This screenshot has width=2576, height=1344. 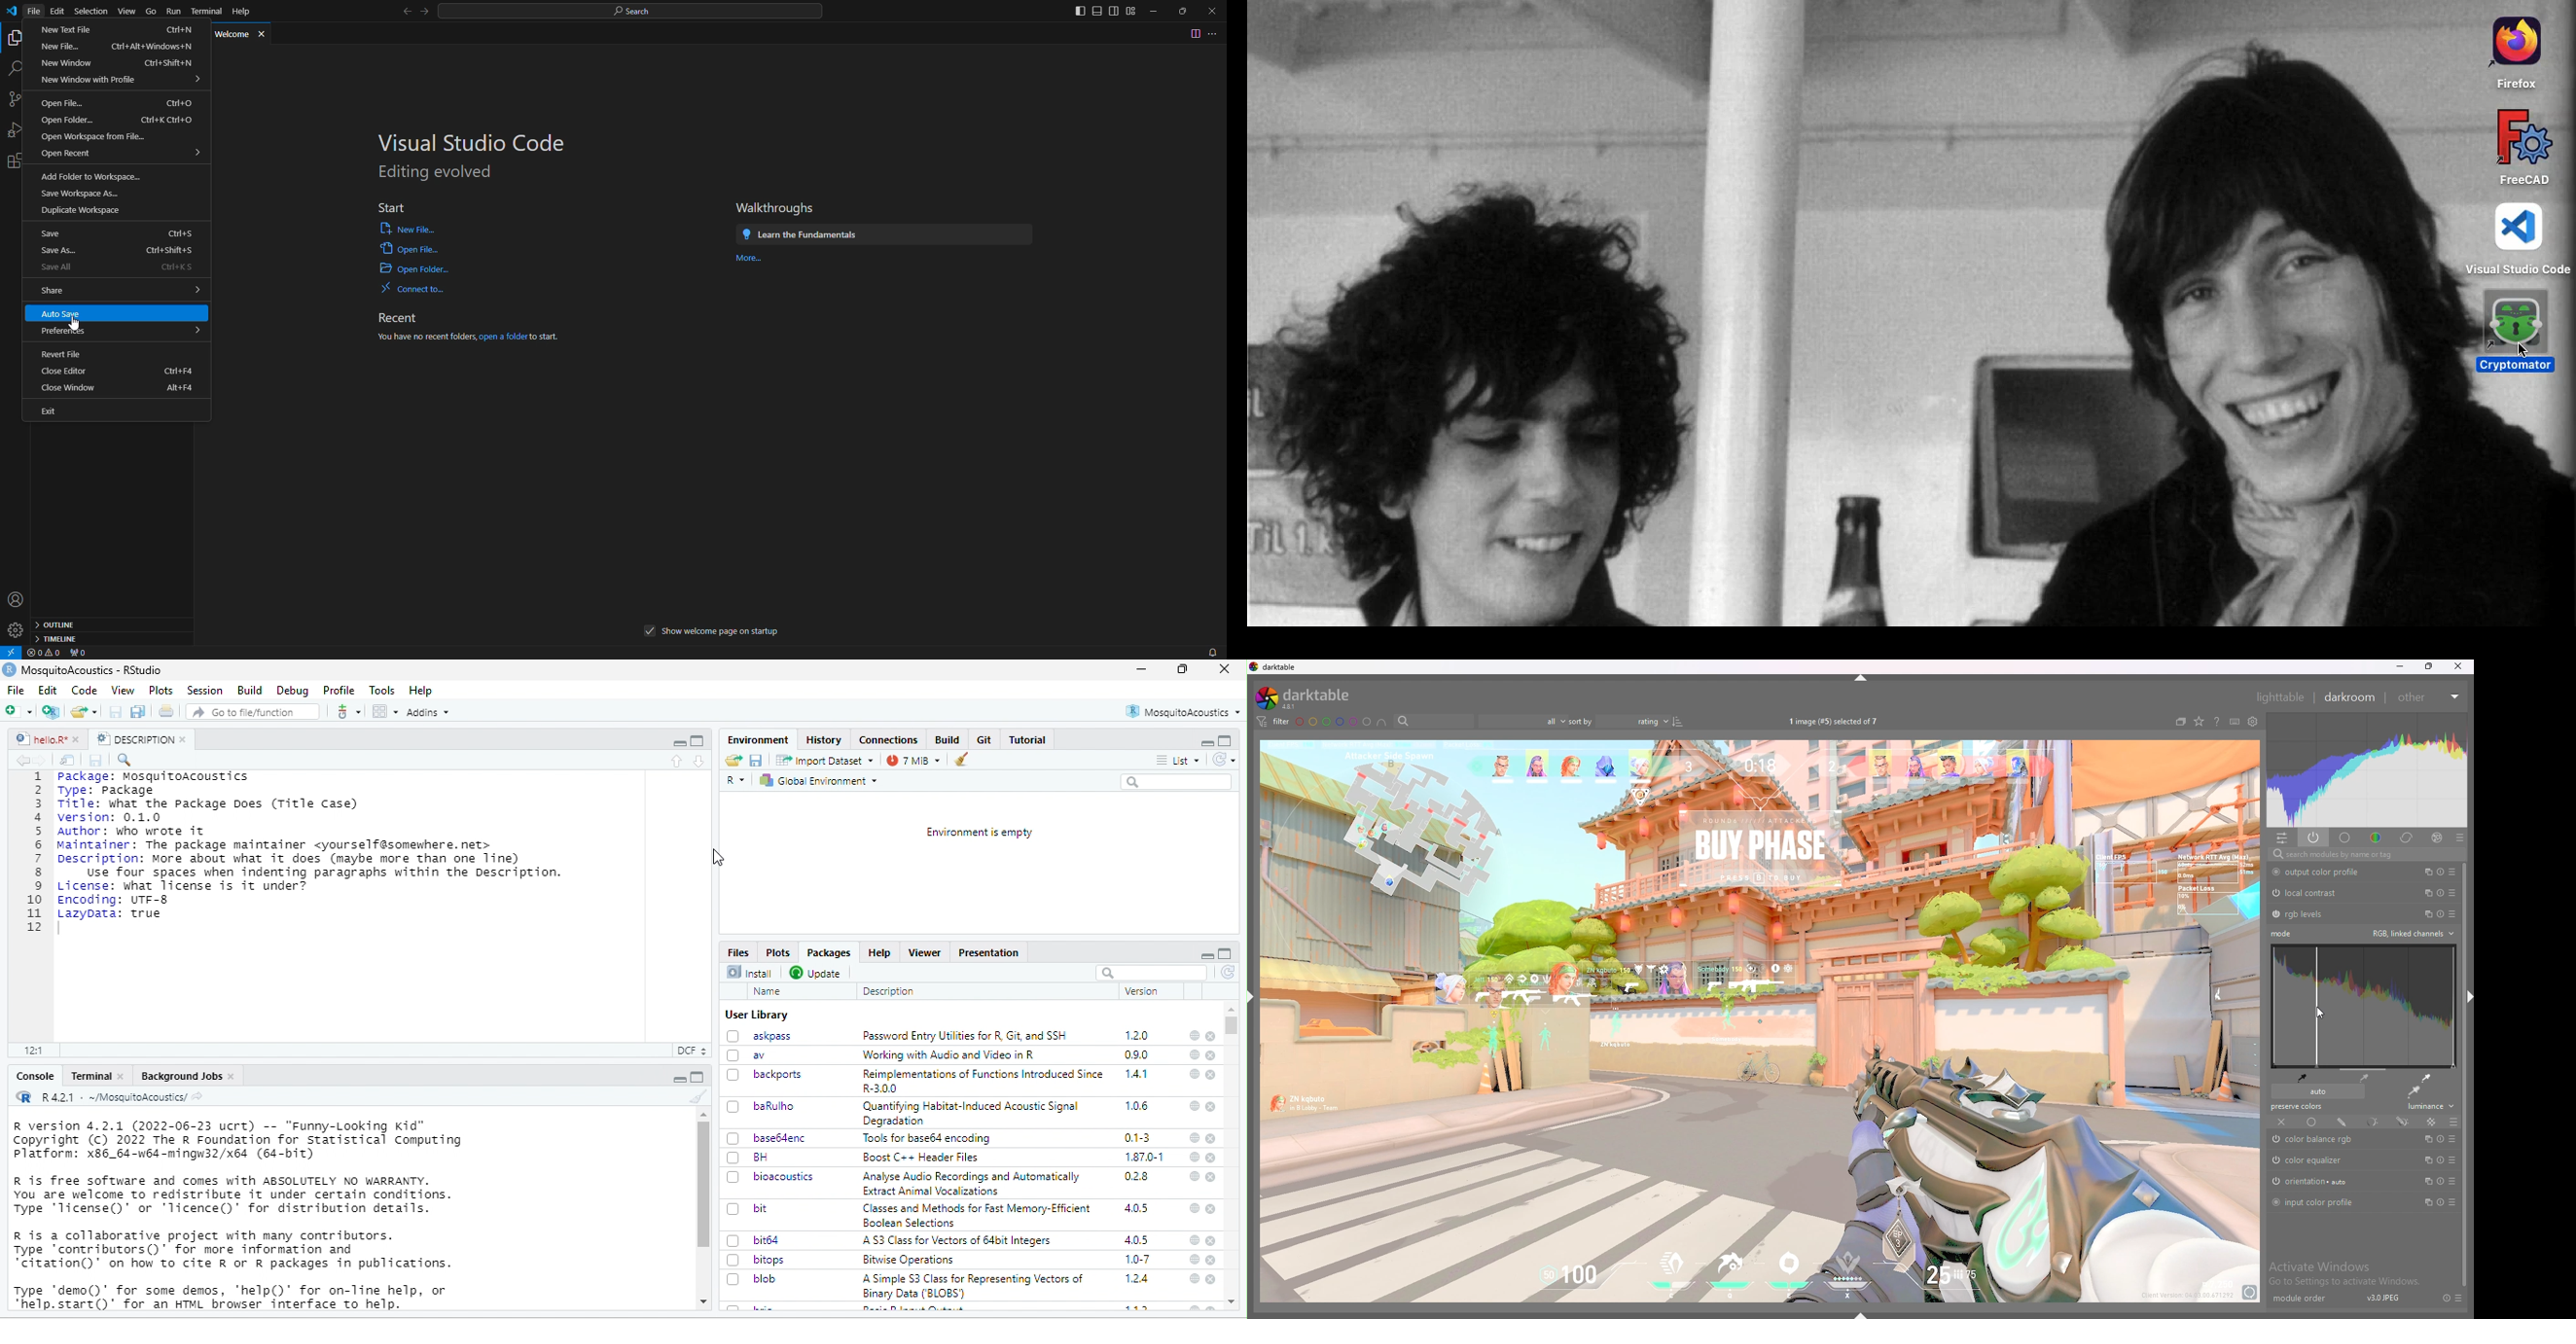 What do you see at coordinates (923, 1157) in the screenshot?
I see `Boost C++ Header Files` at bounding box center [923, 1157].